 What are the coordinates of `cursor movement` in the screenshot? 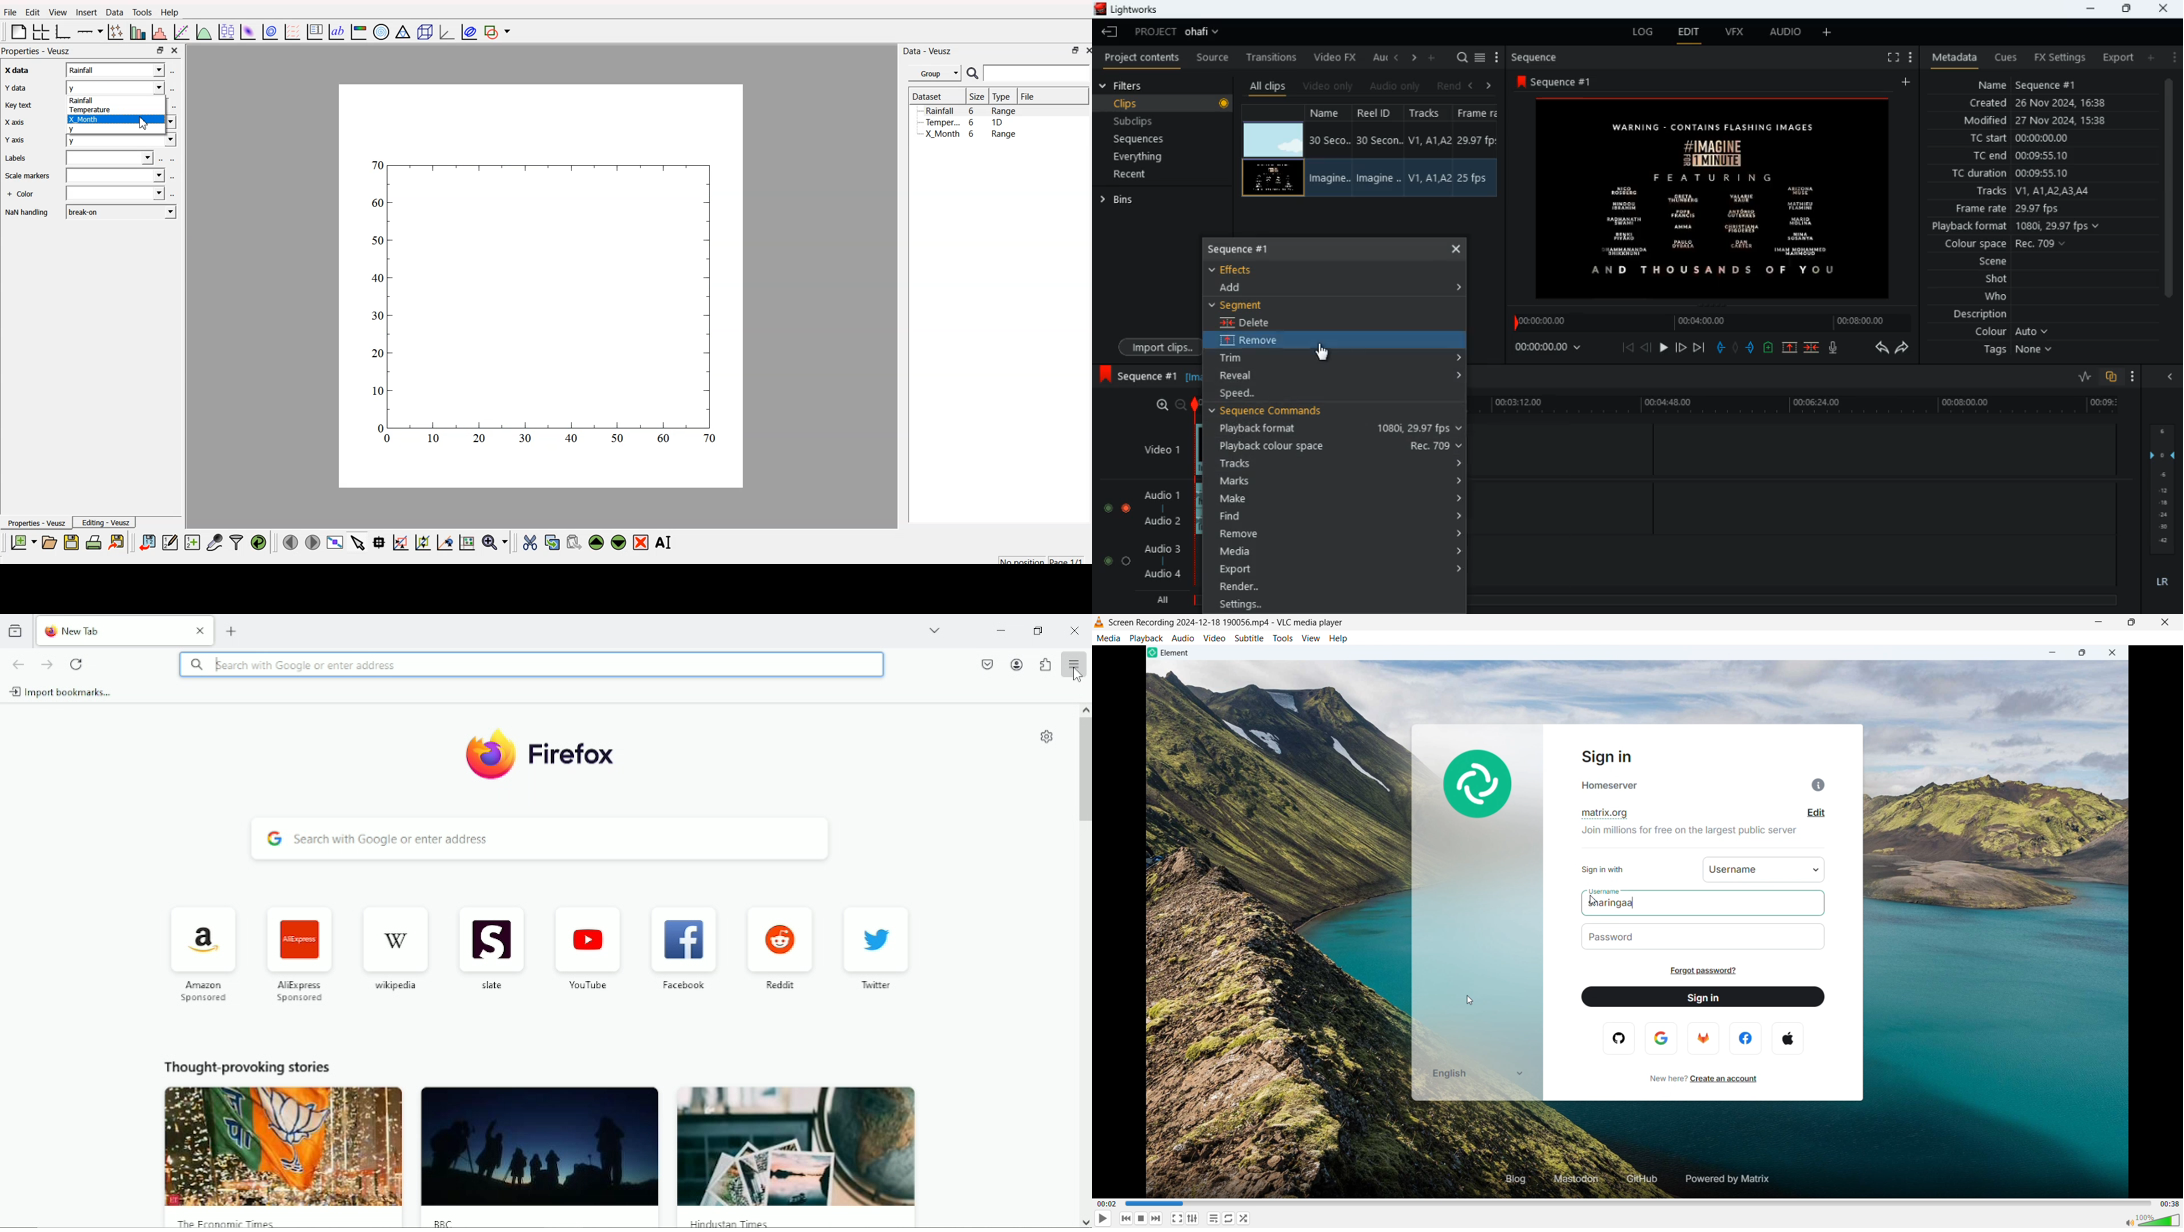 It's located at (1462, 999).